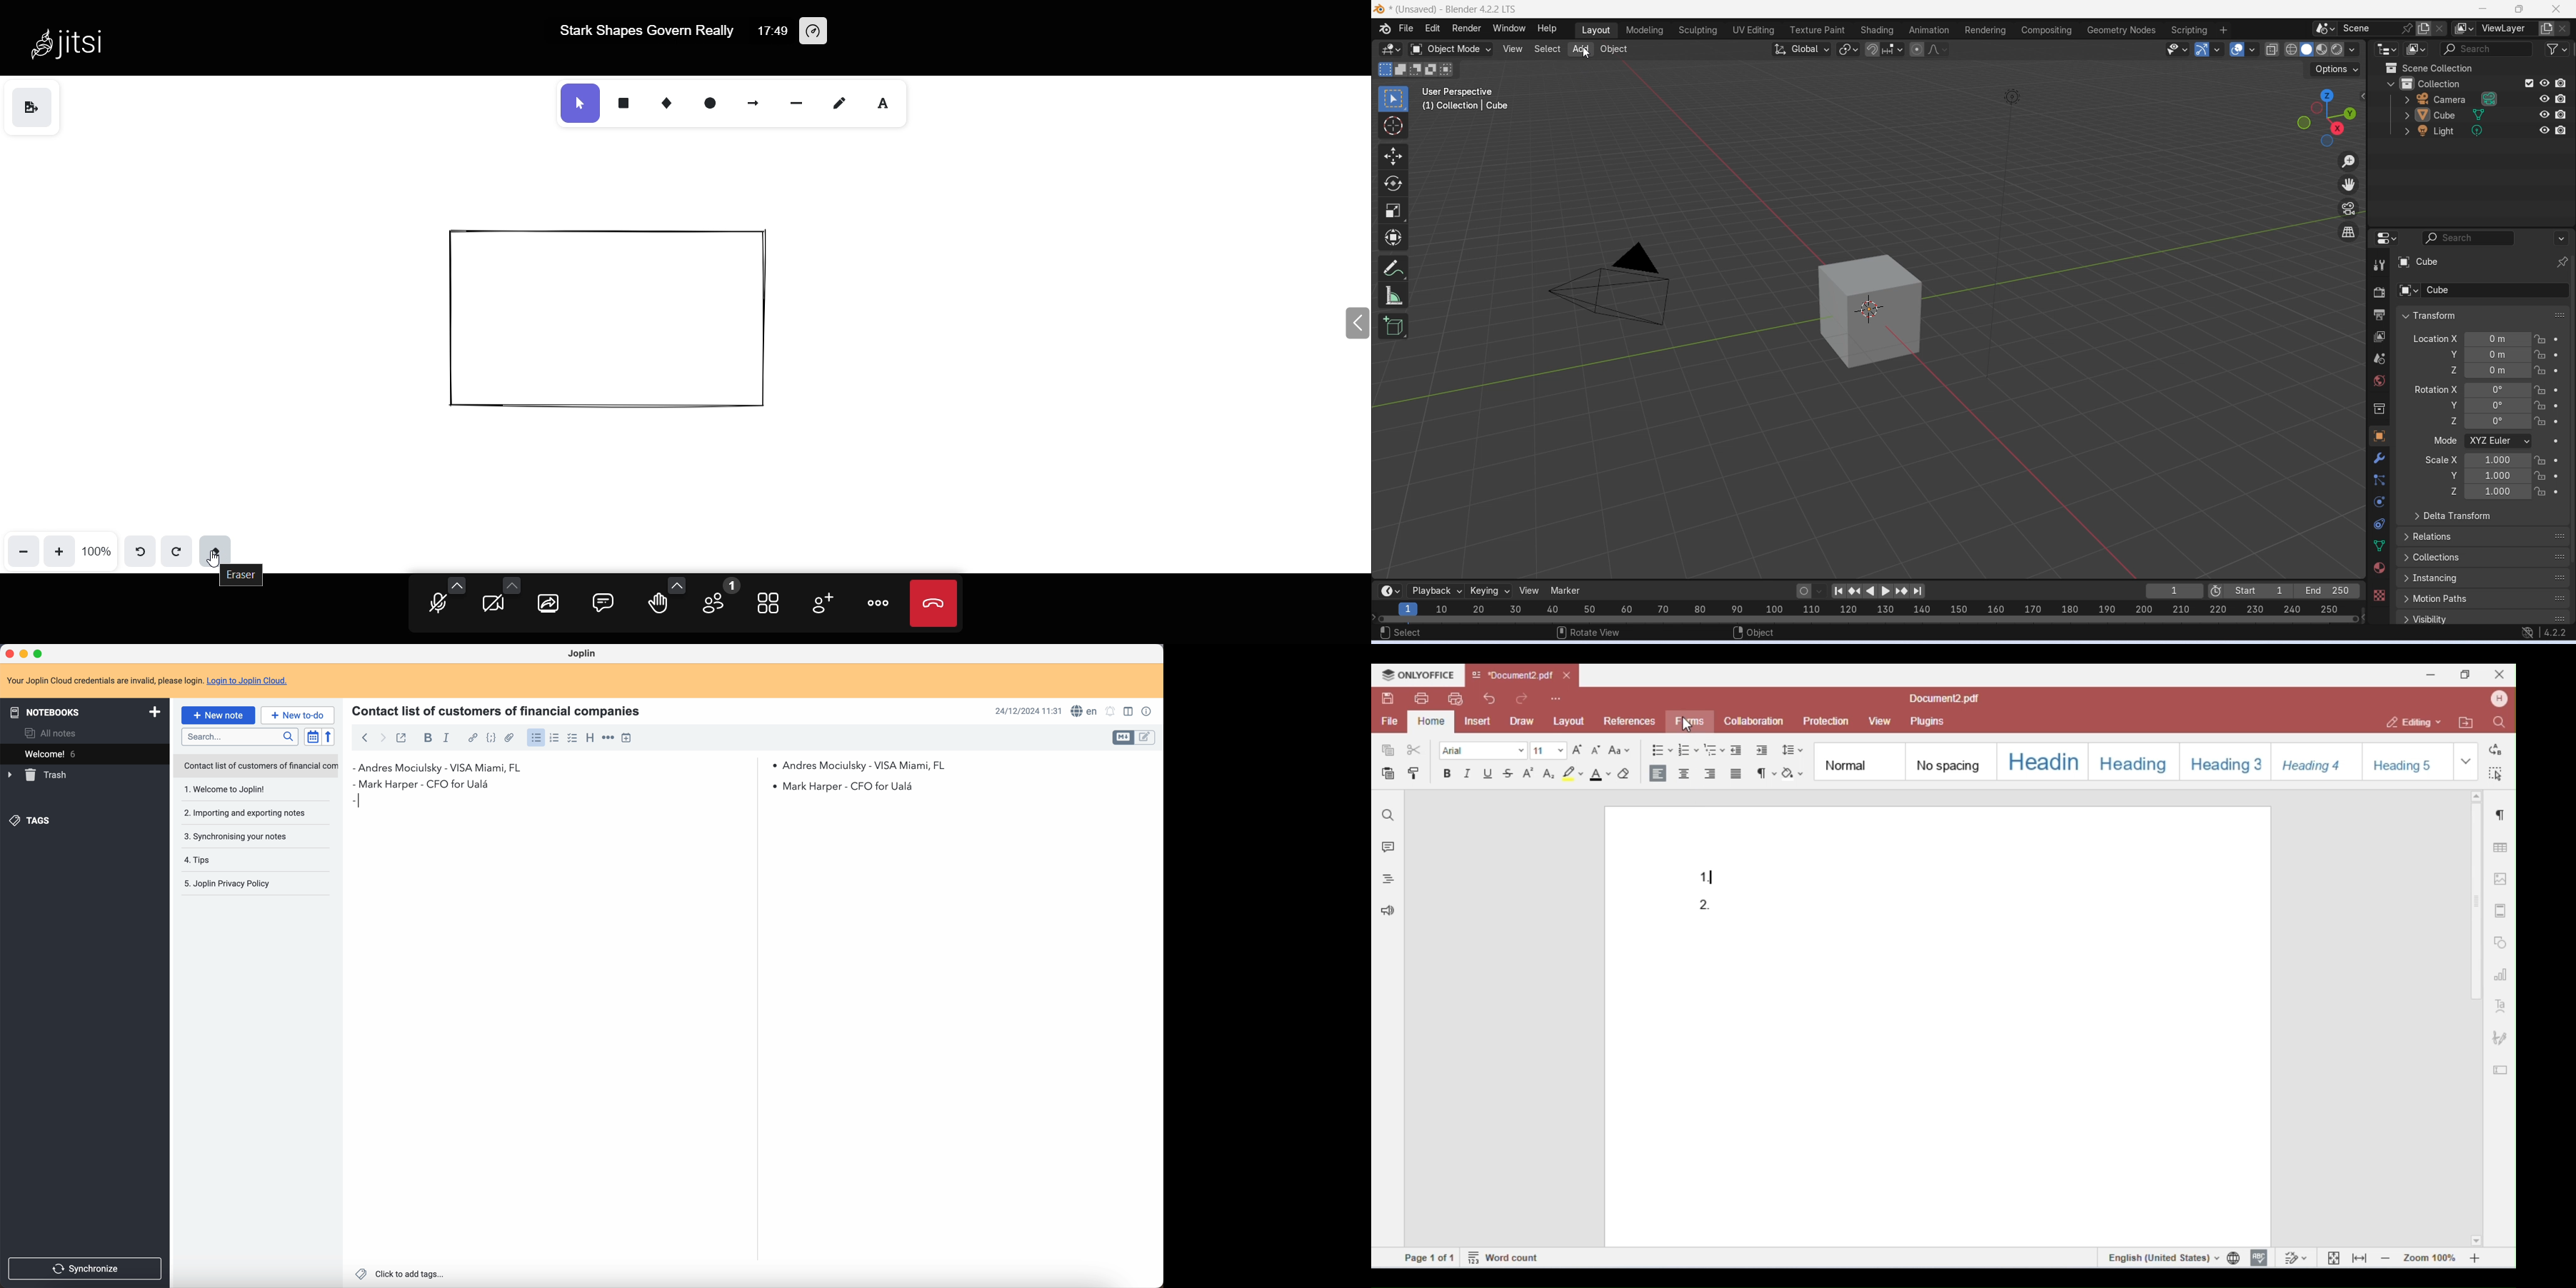 The width and height of the screenshot is (2576, 1288). Describe the element at coordinates (9, 653) in the screenshot. I see `close Joplin` at that location.